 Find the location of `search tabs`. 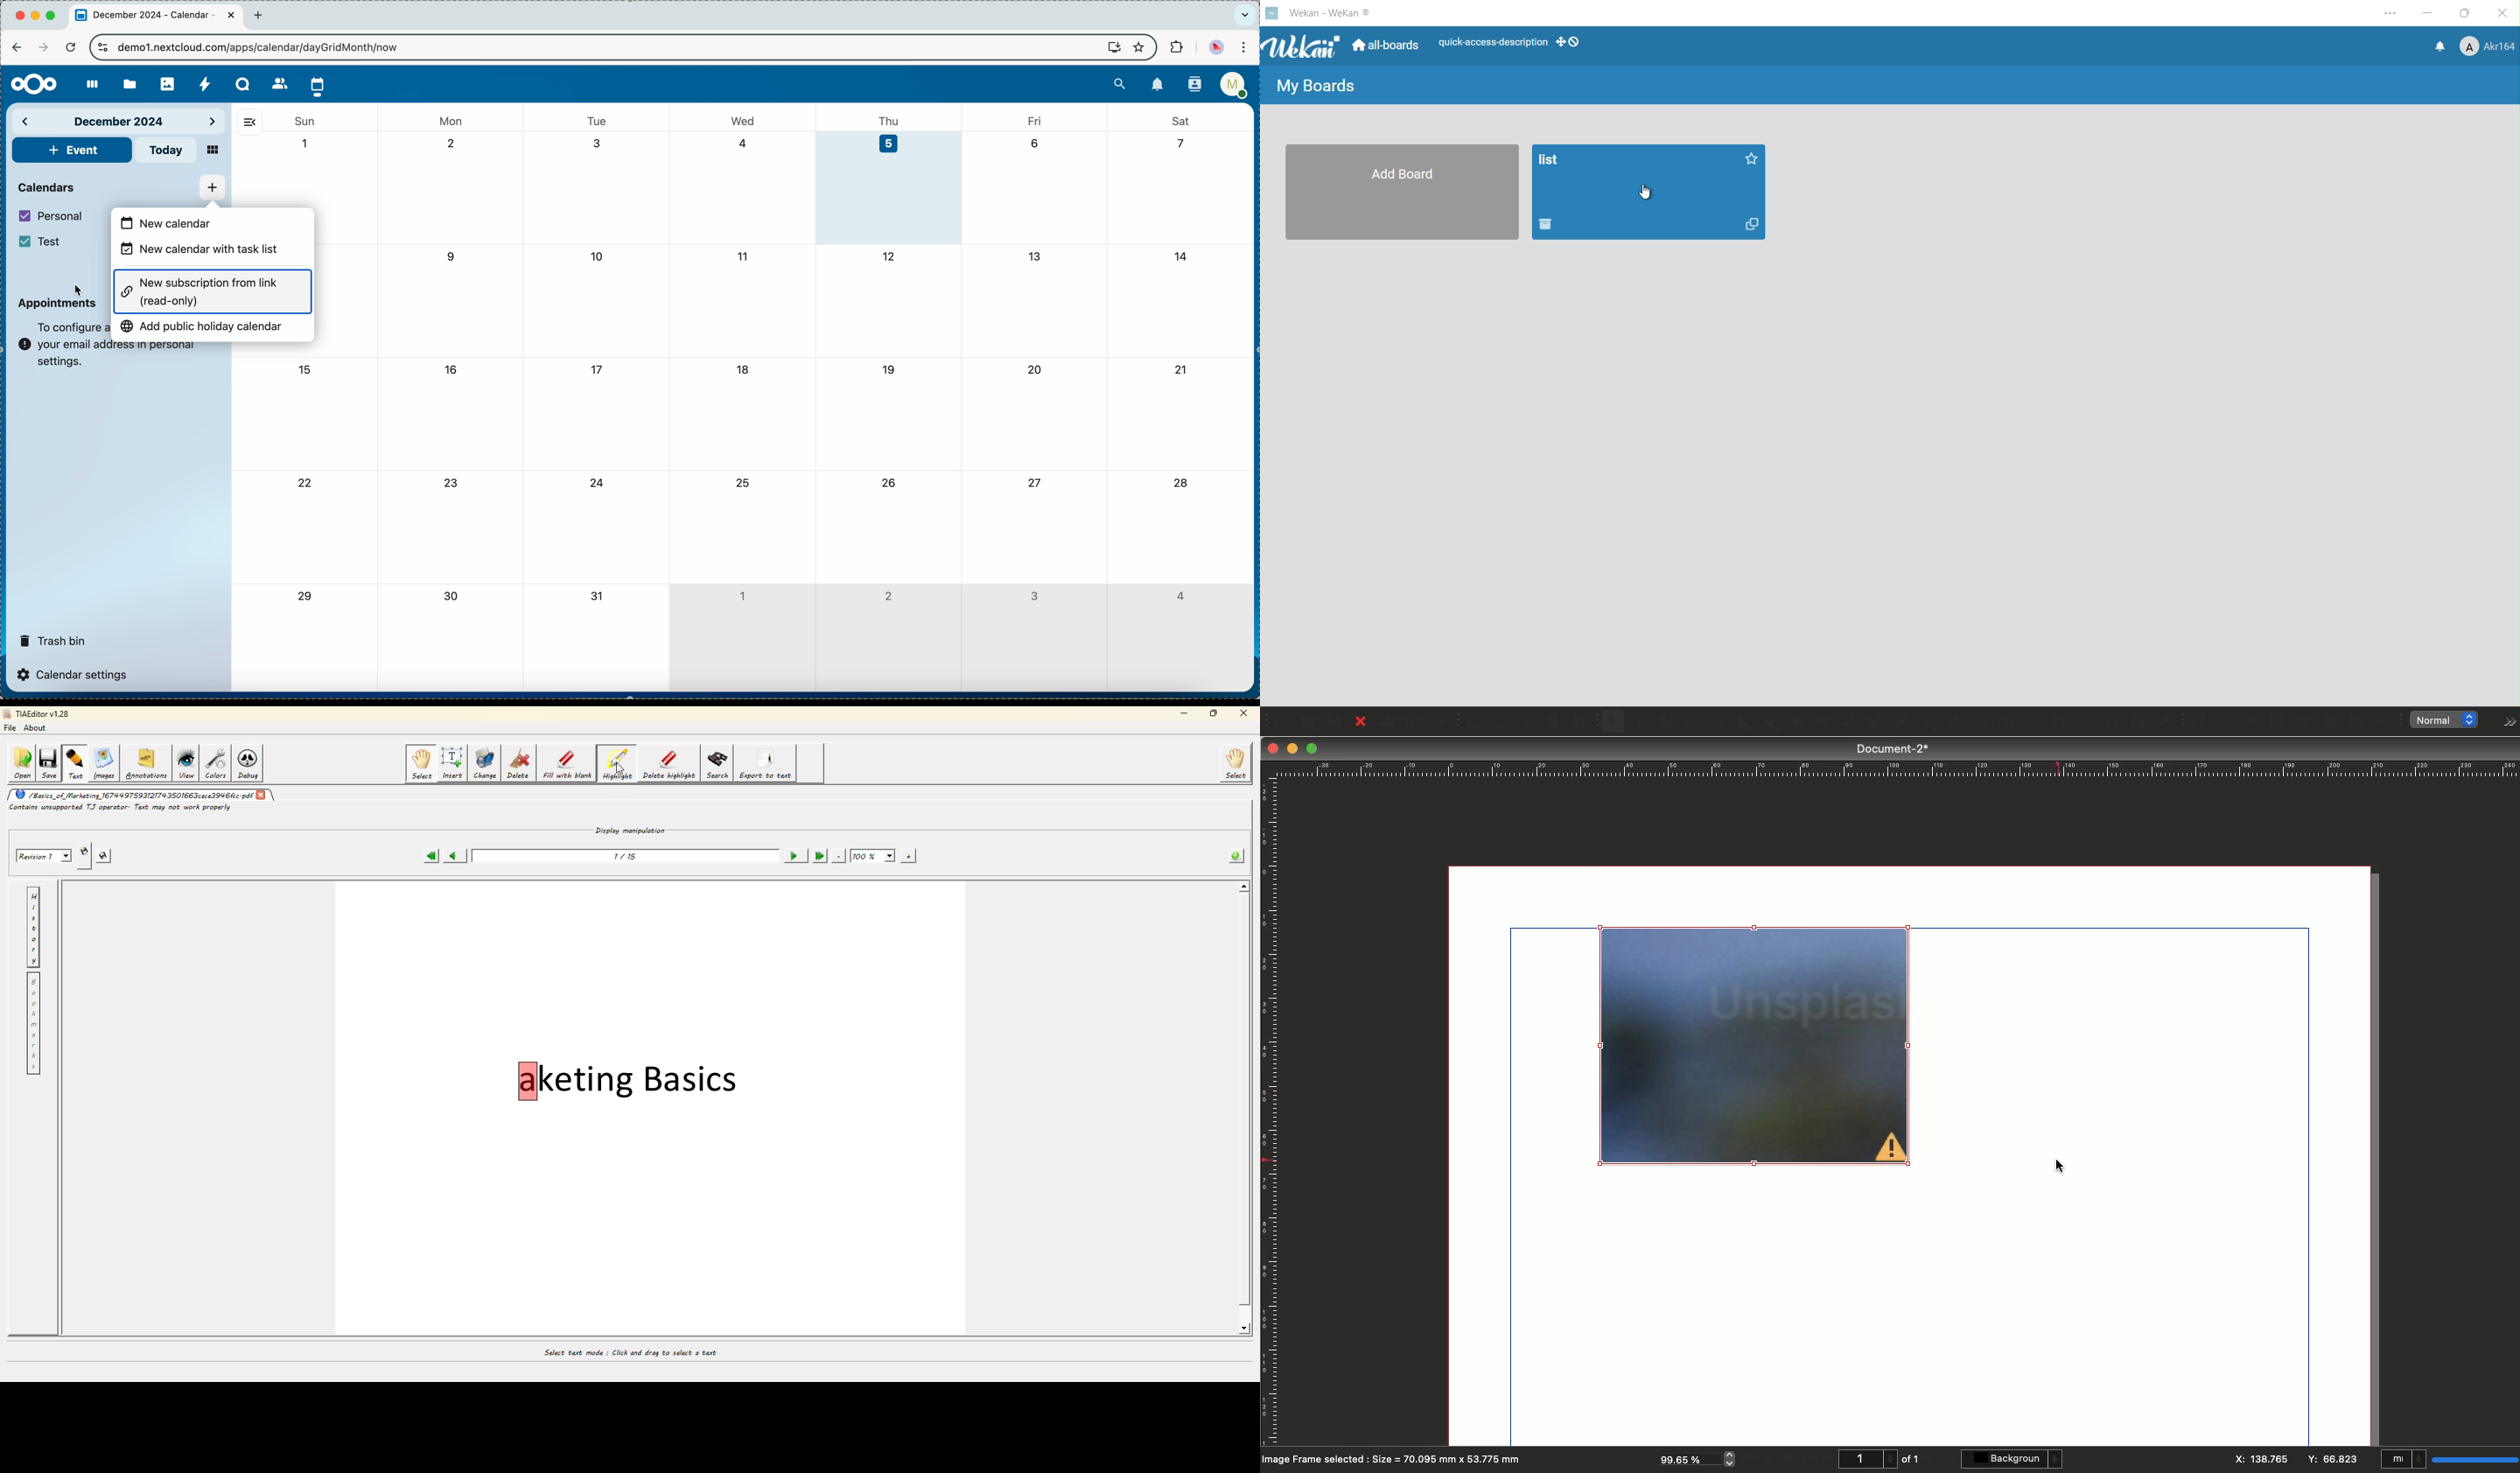

search tabs is located at coordinates (1244, 15).